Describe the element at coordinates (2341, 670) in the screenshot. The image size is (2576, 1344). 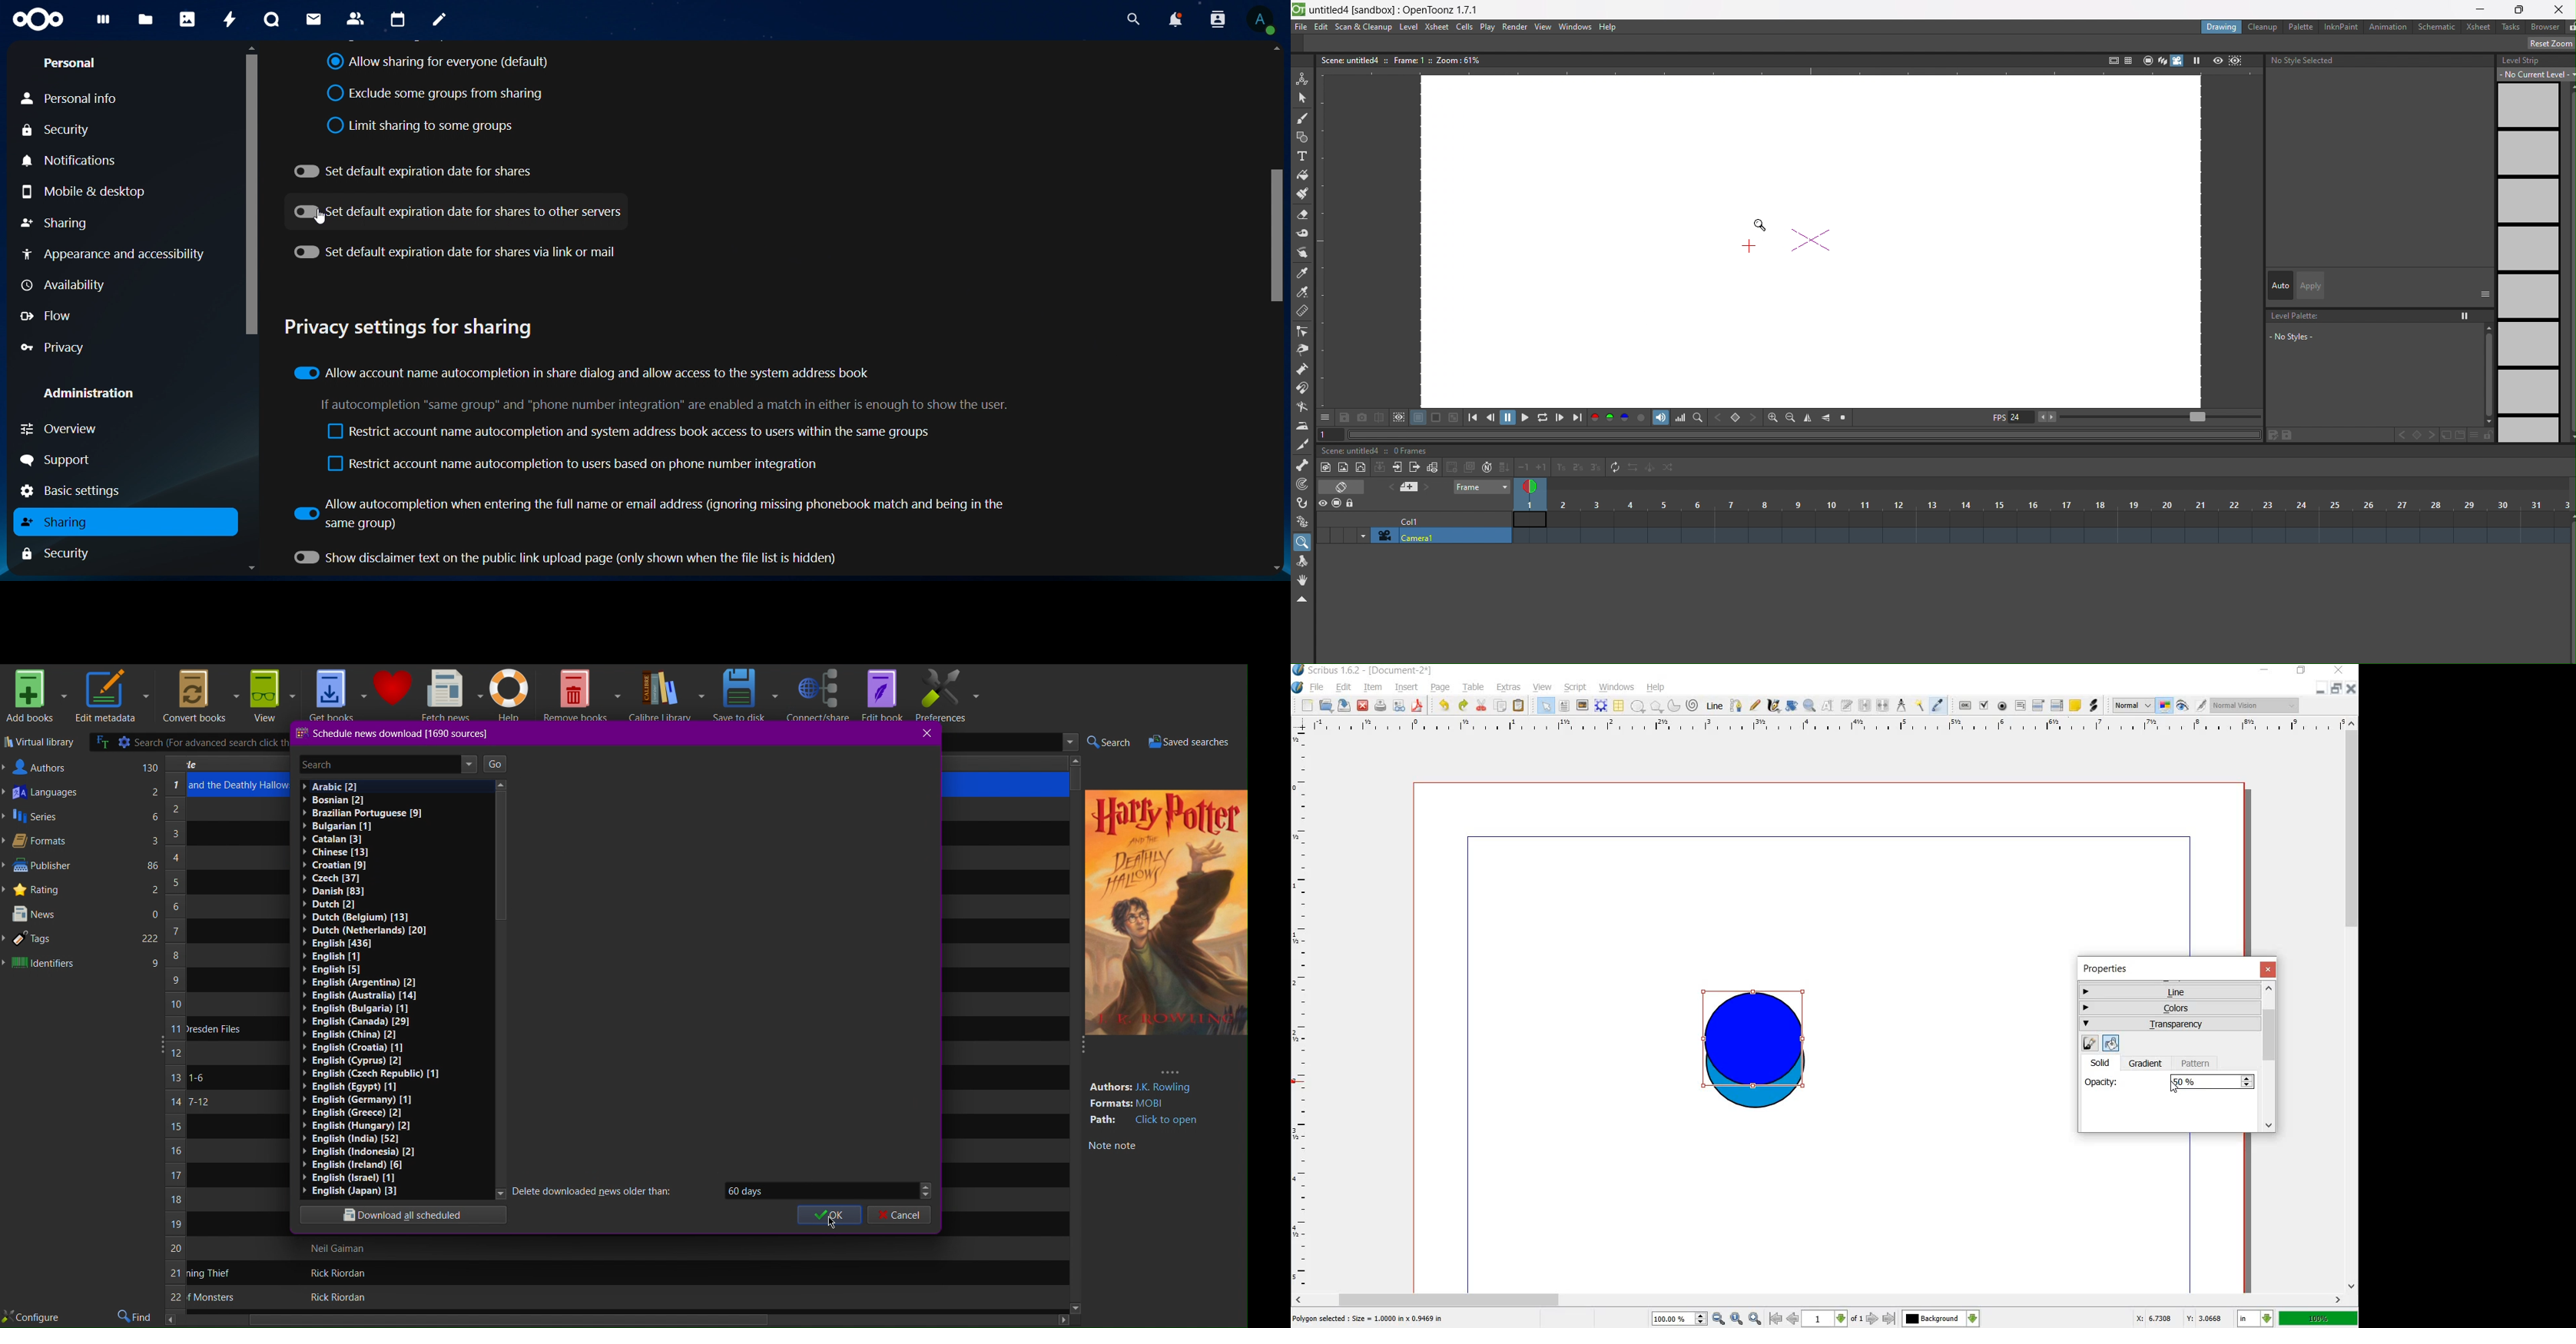
I see `close` at that location.